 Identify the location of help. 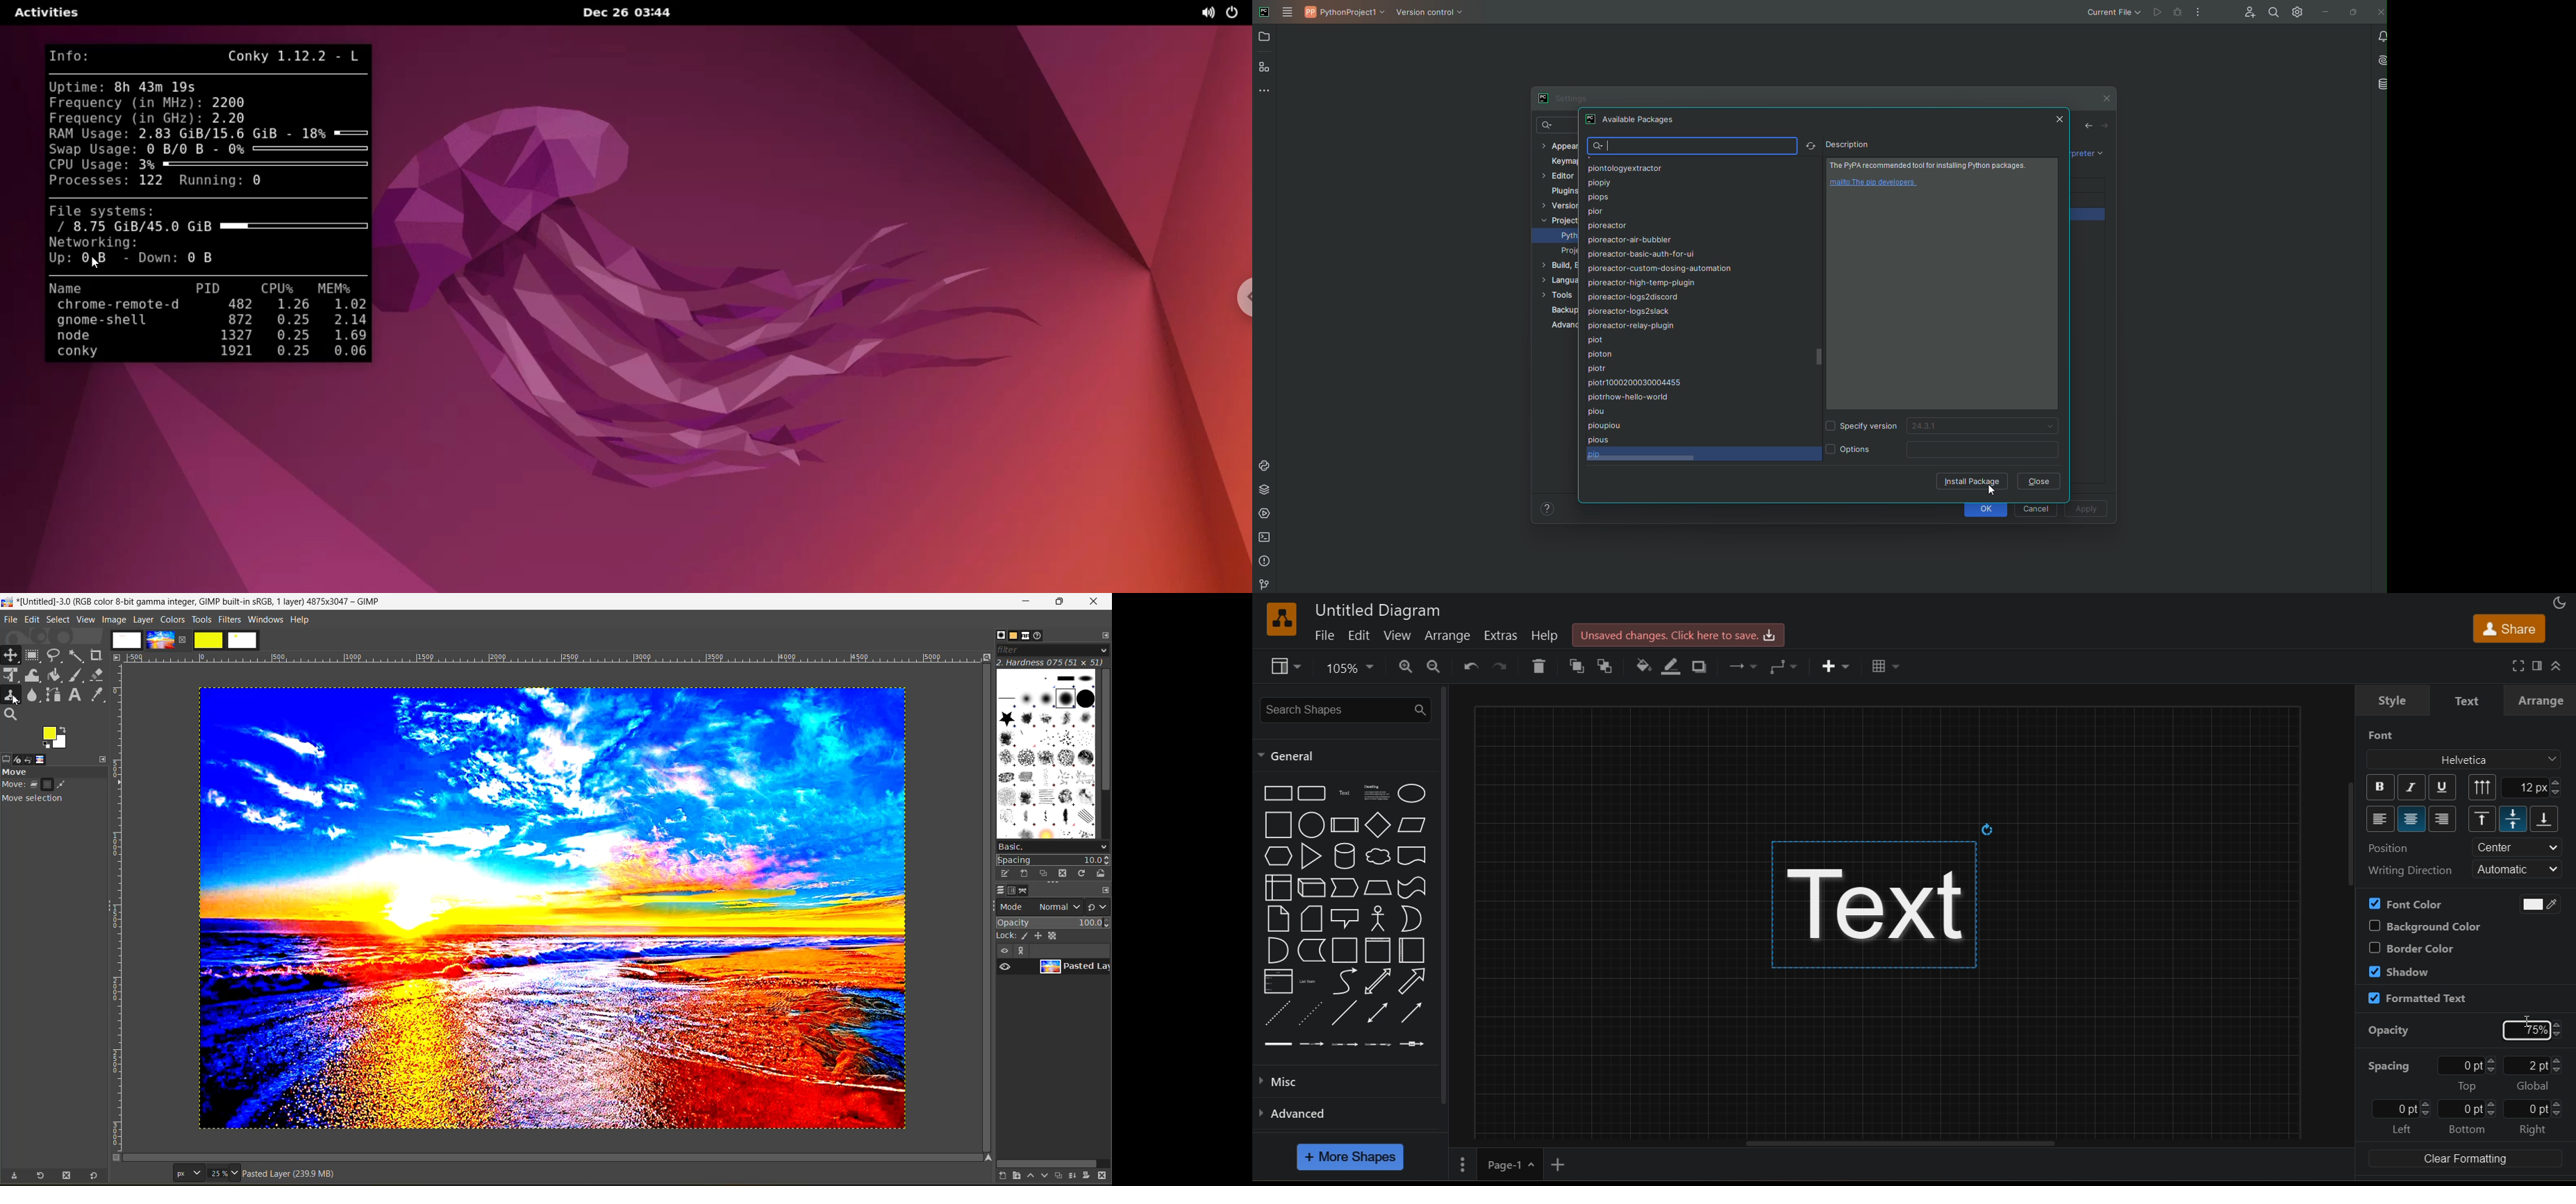
(1546, 634).